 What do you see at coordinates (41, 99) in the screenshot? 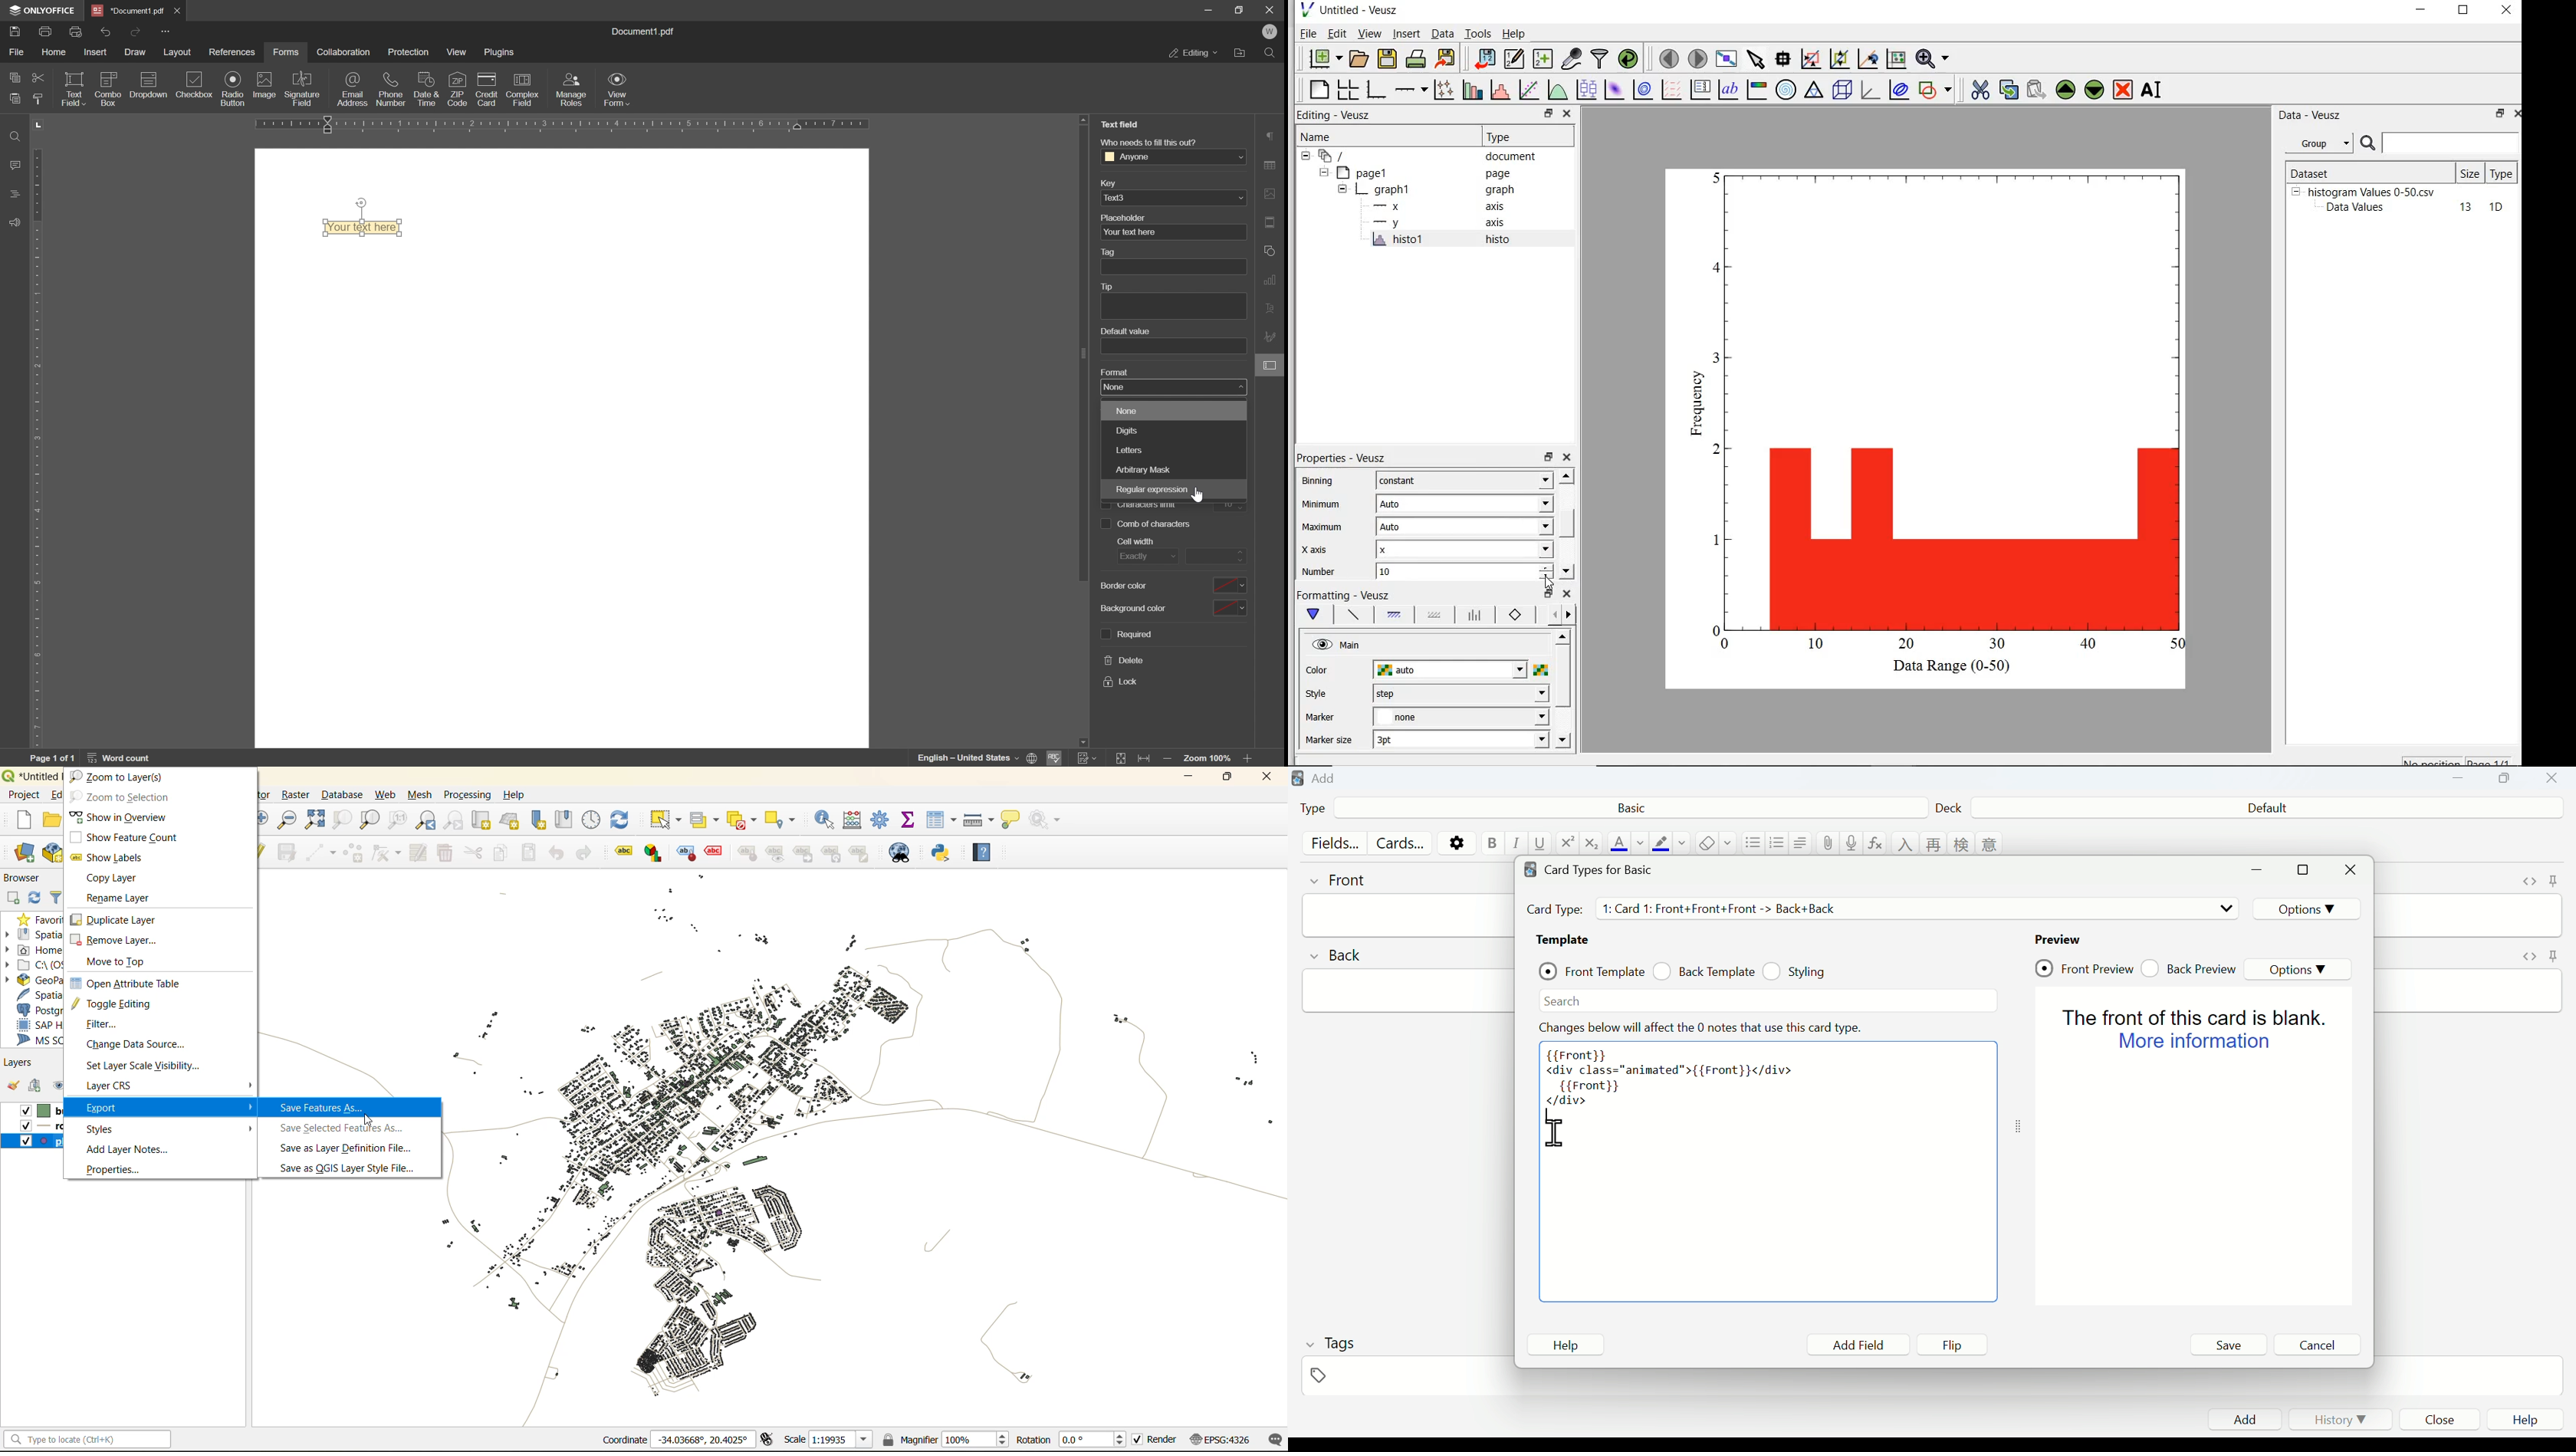
I see `copy style` at bounding box center [41, 99].